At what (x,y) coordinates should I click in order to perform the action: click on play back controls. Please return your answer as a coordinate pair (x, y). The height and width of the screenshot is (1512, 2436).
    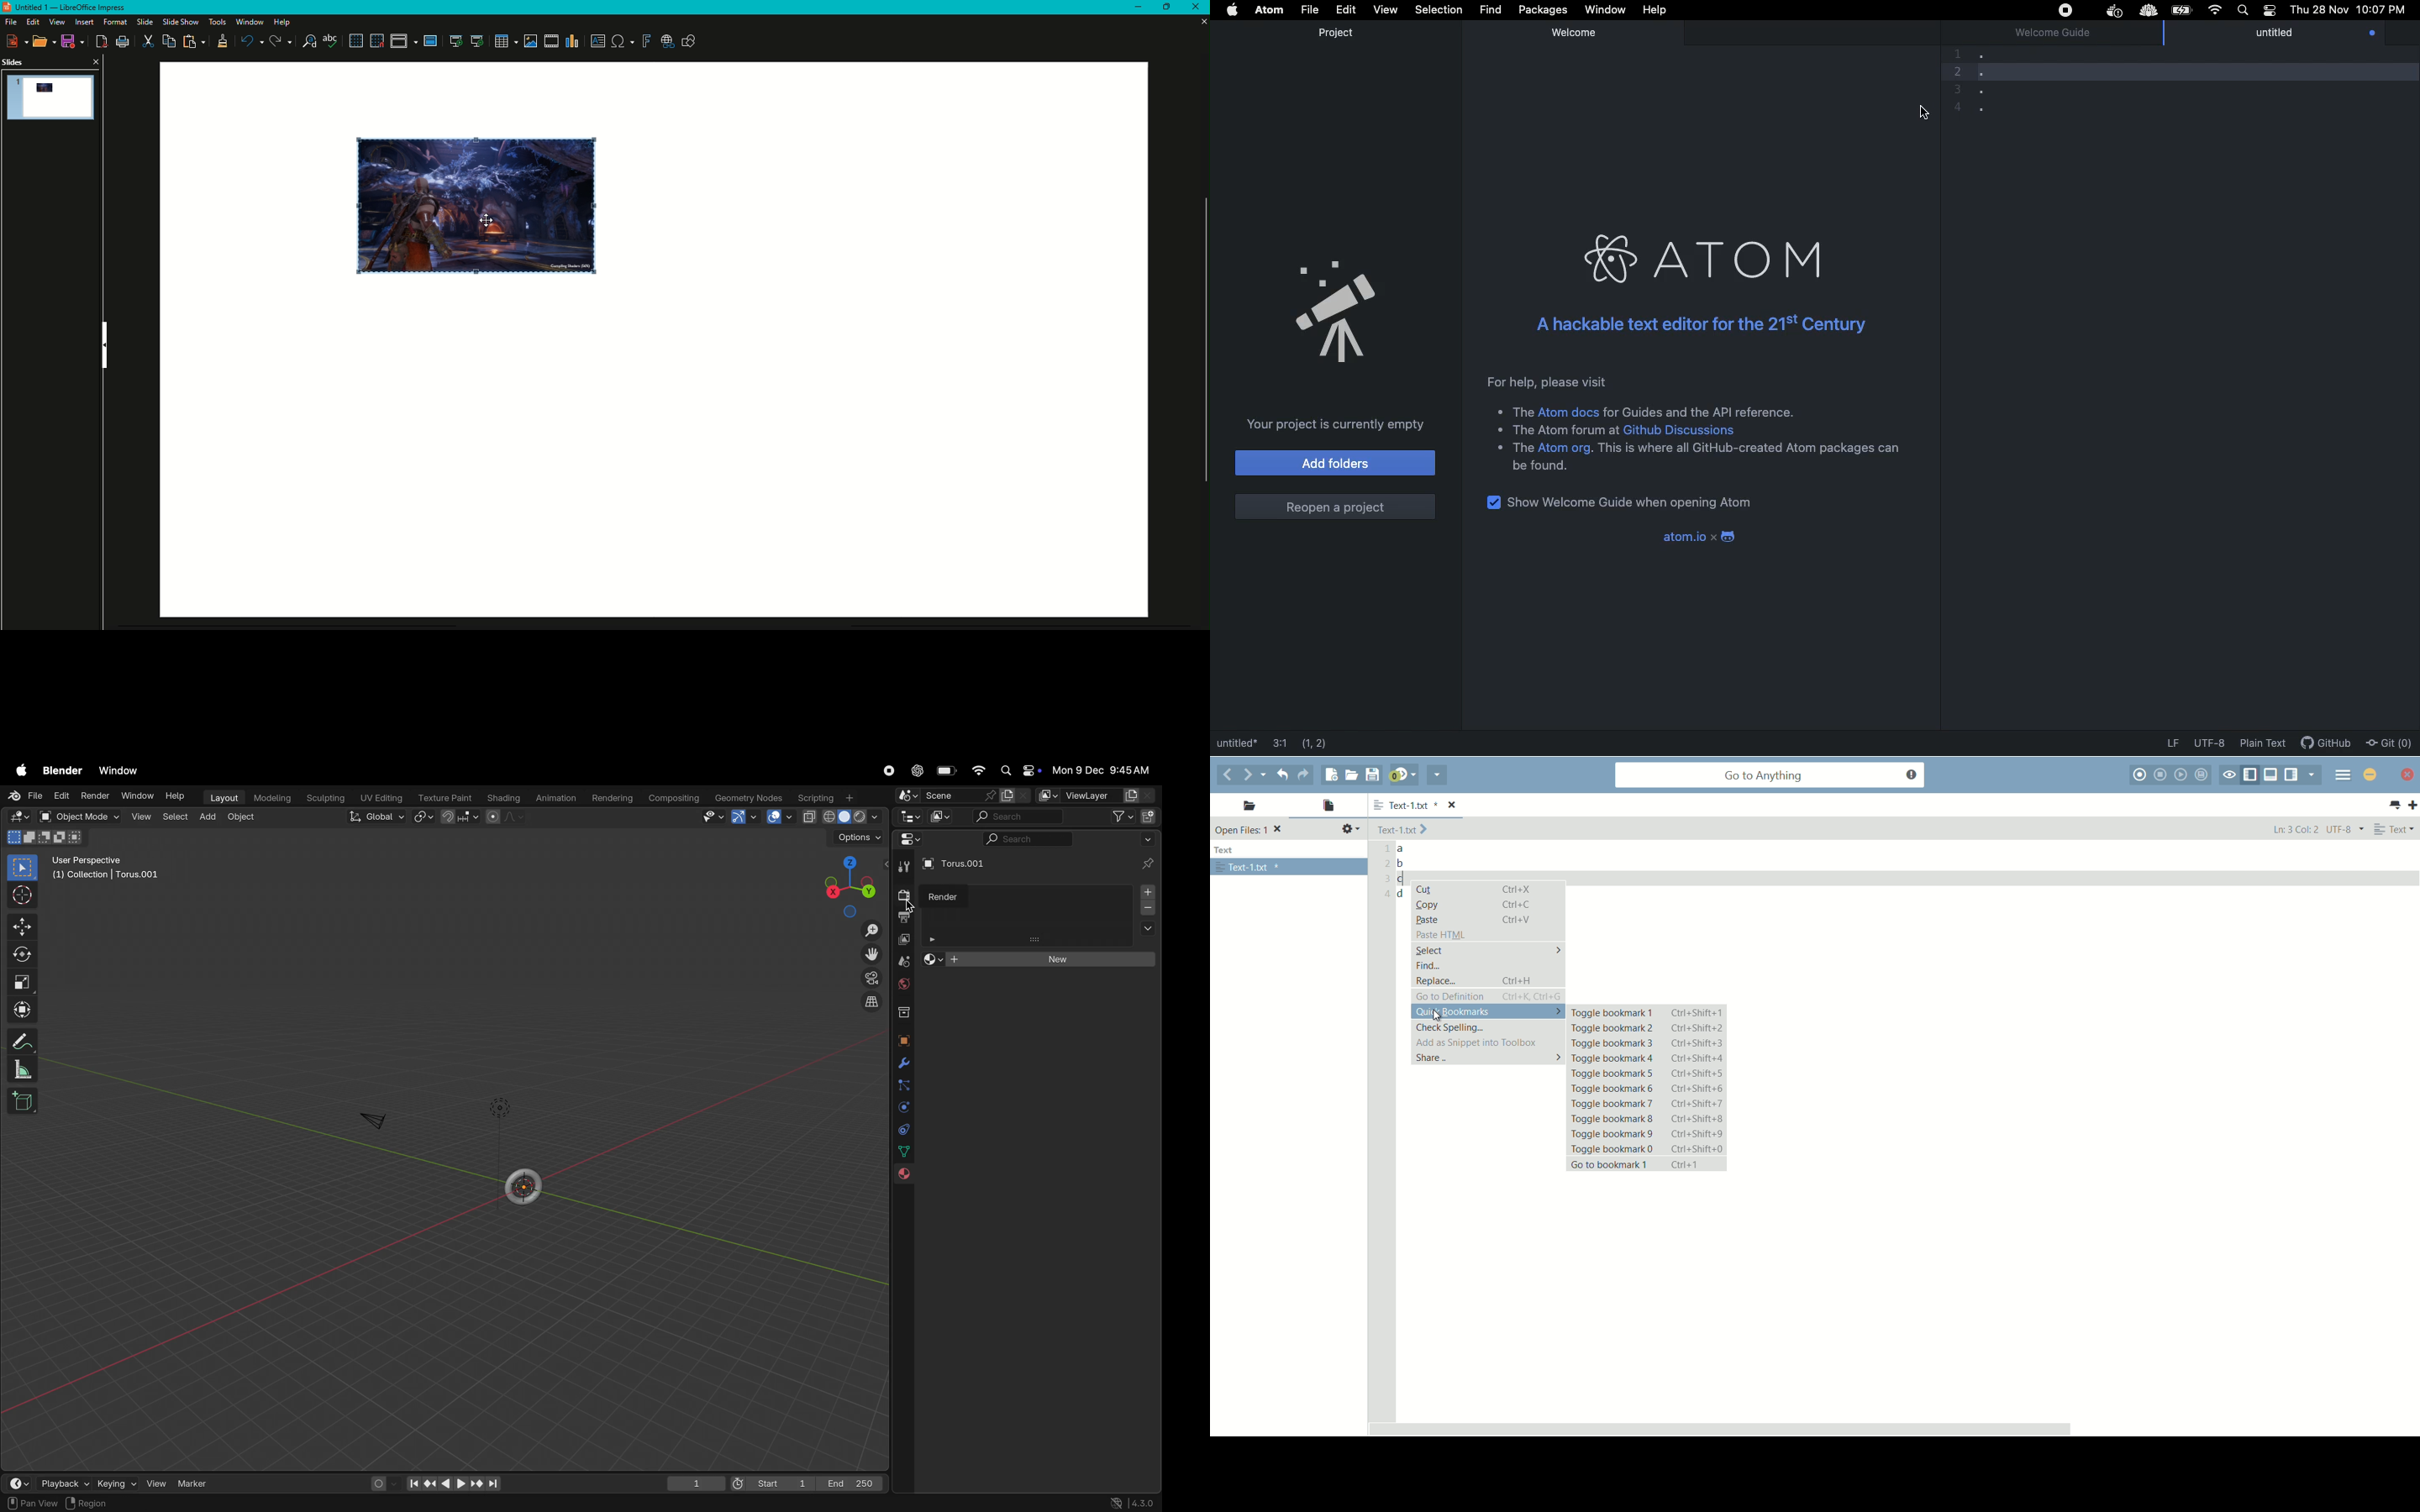
    Looking at the image, I should click on (454, 1485).